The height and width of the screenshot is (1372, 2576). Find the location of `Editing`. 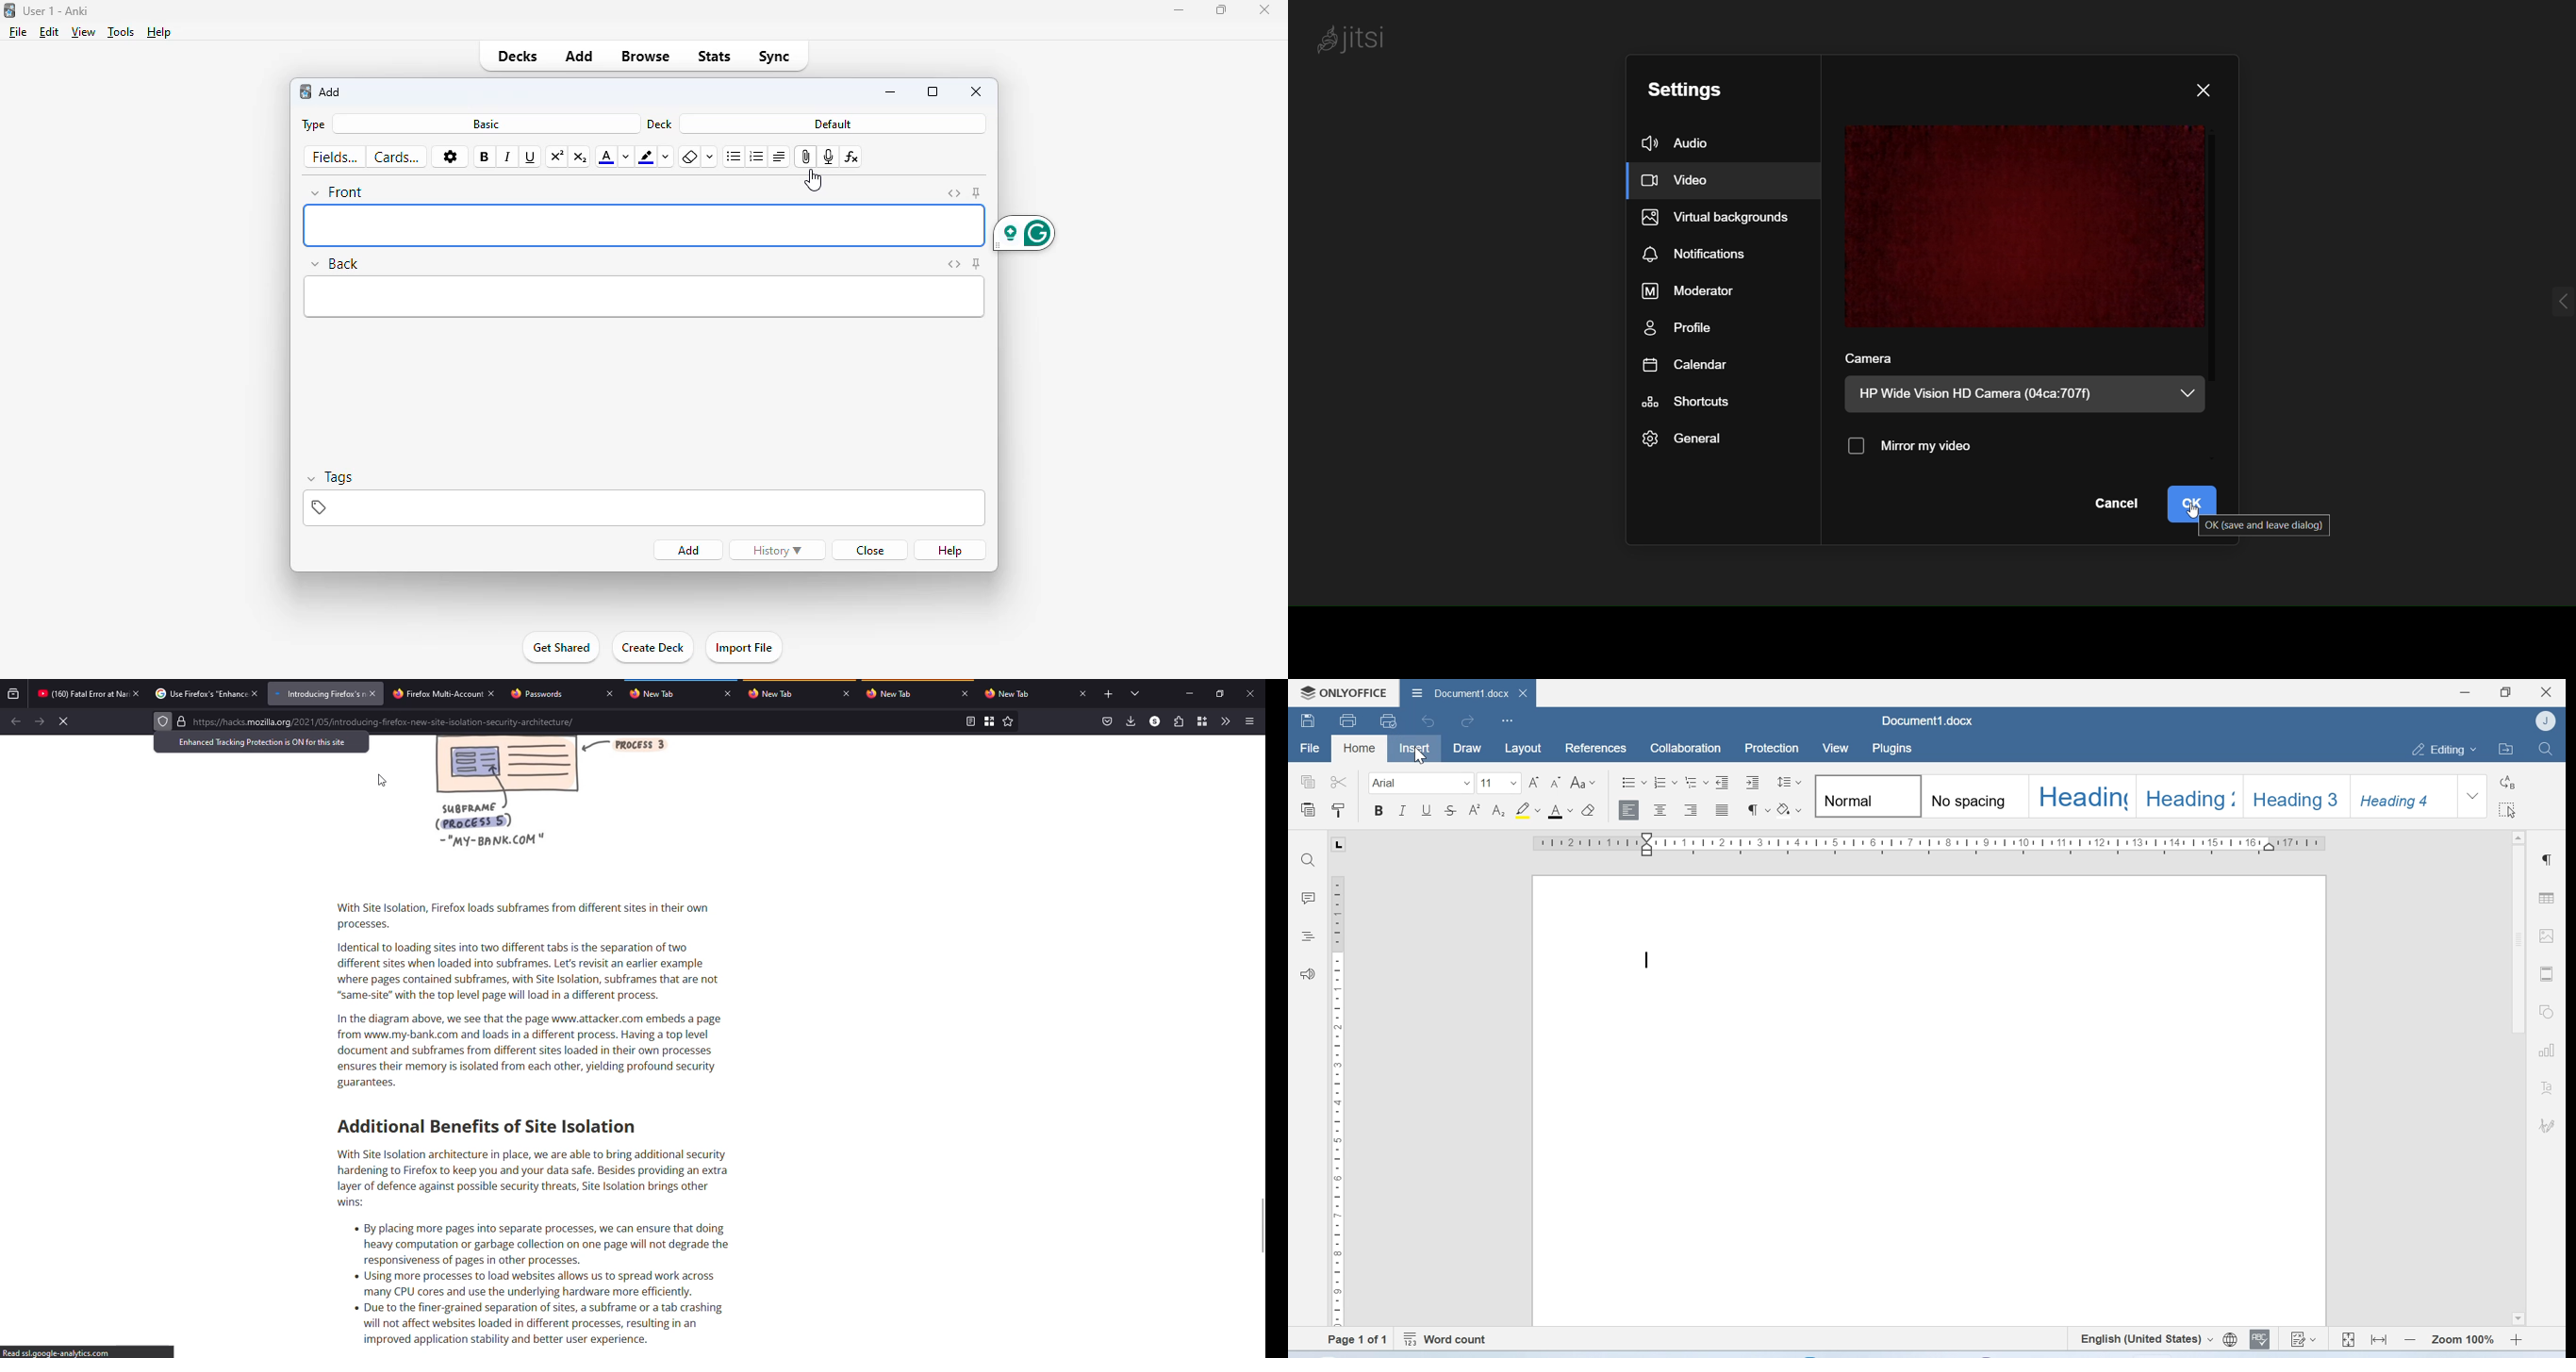

Editing is located at coordinates (2441, 748).